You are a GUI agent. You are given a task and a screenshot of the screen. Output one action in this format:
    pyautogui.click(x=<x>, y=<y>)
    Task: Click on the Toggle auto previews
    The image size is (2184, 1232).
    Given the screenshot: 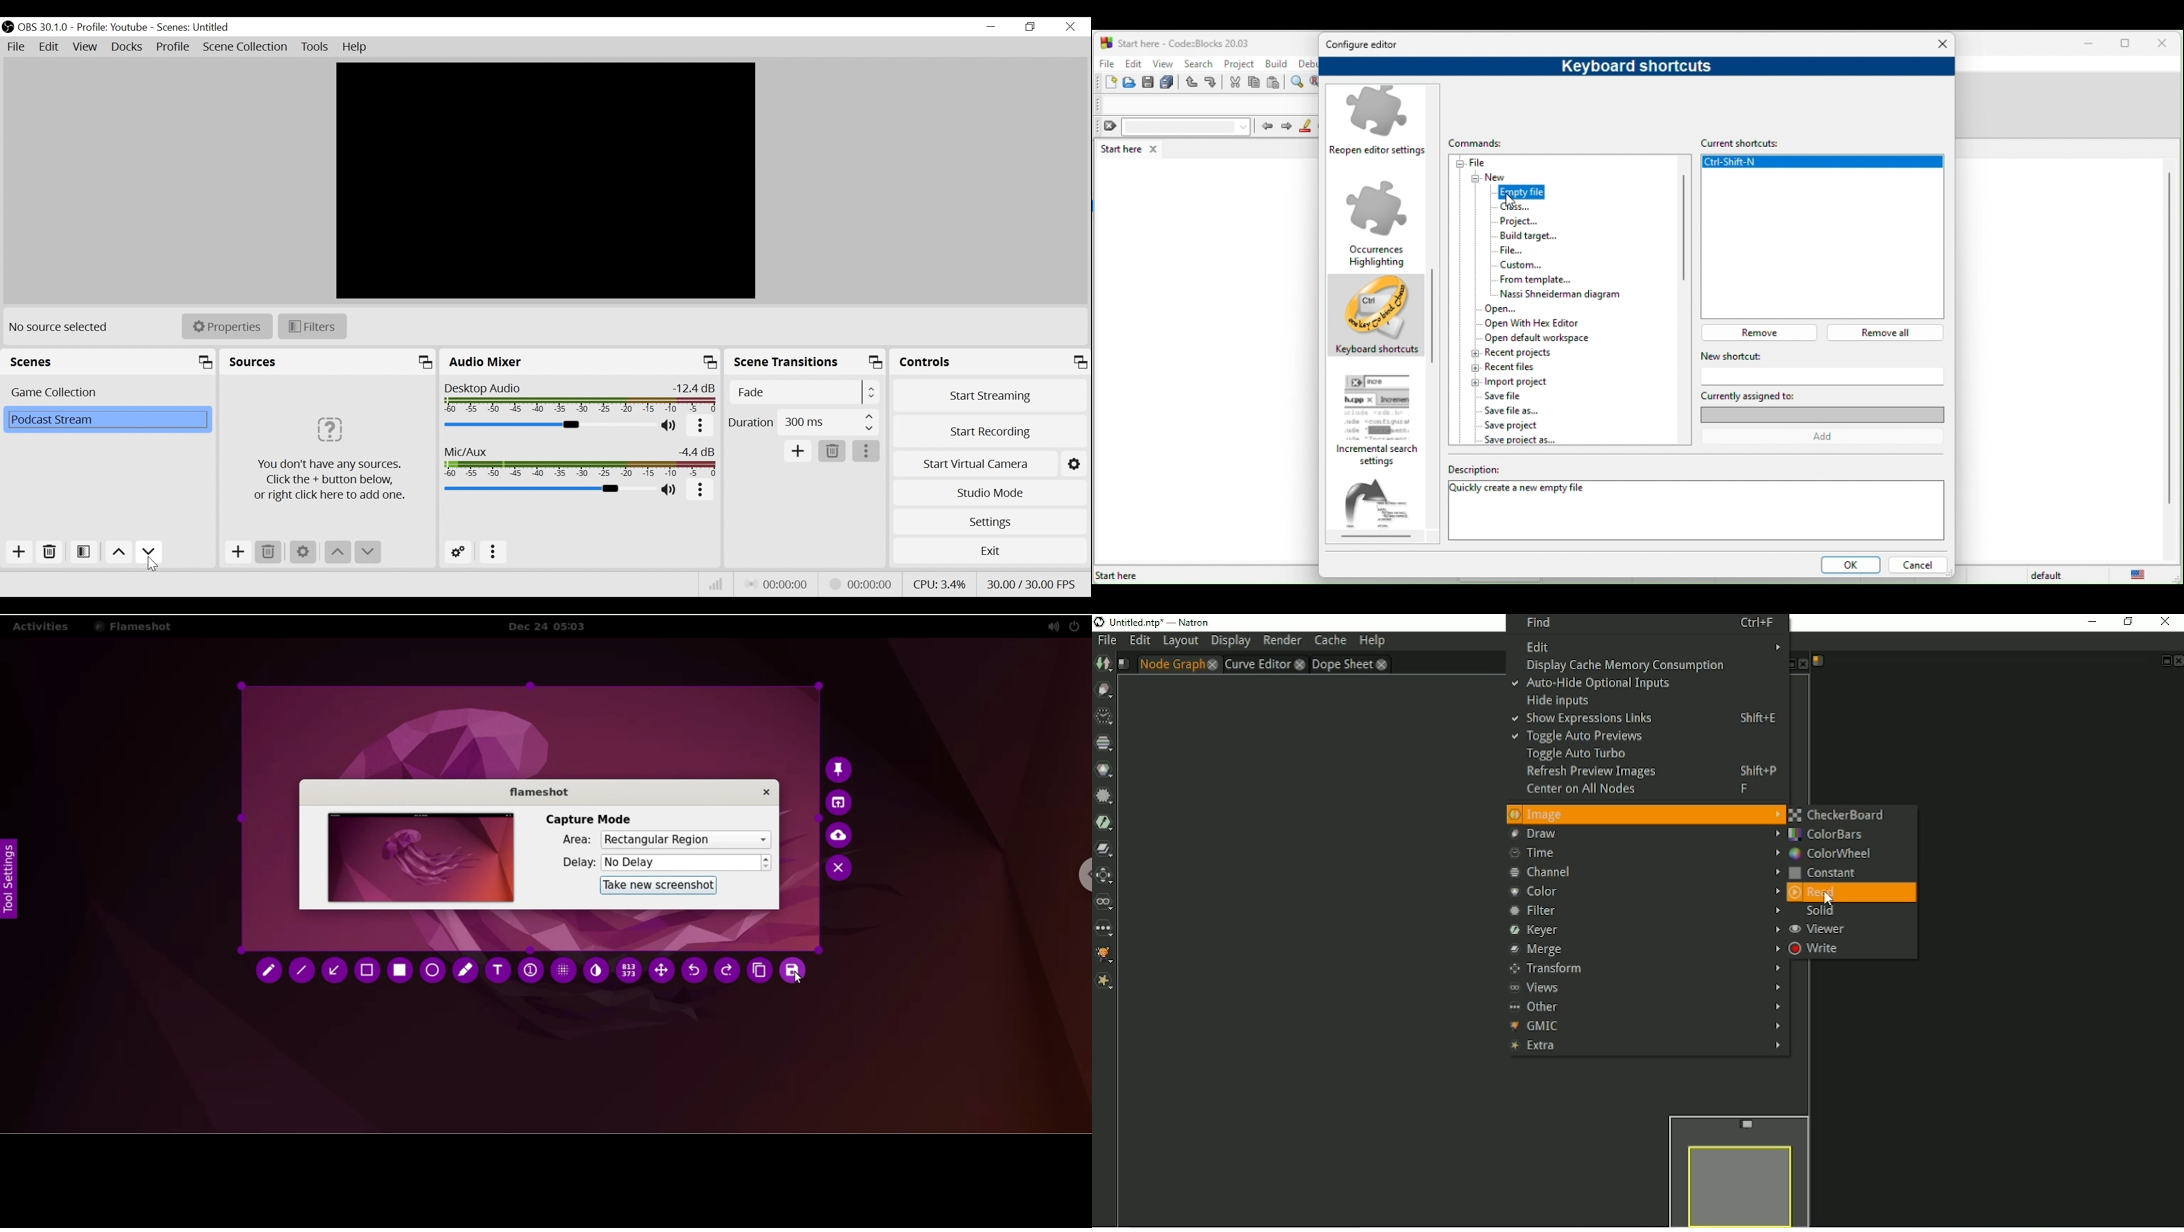 What is the action you would take?
    pyautogui.click(x=1576, y=738)
    